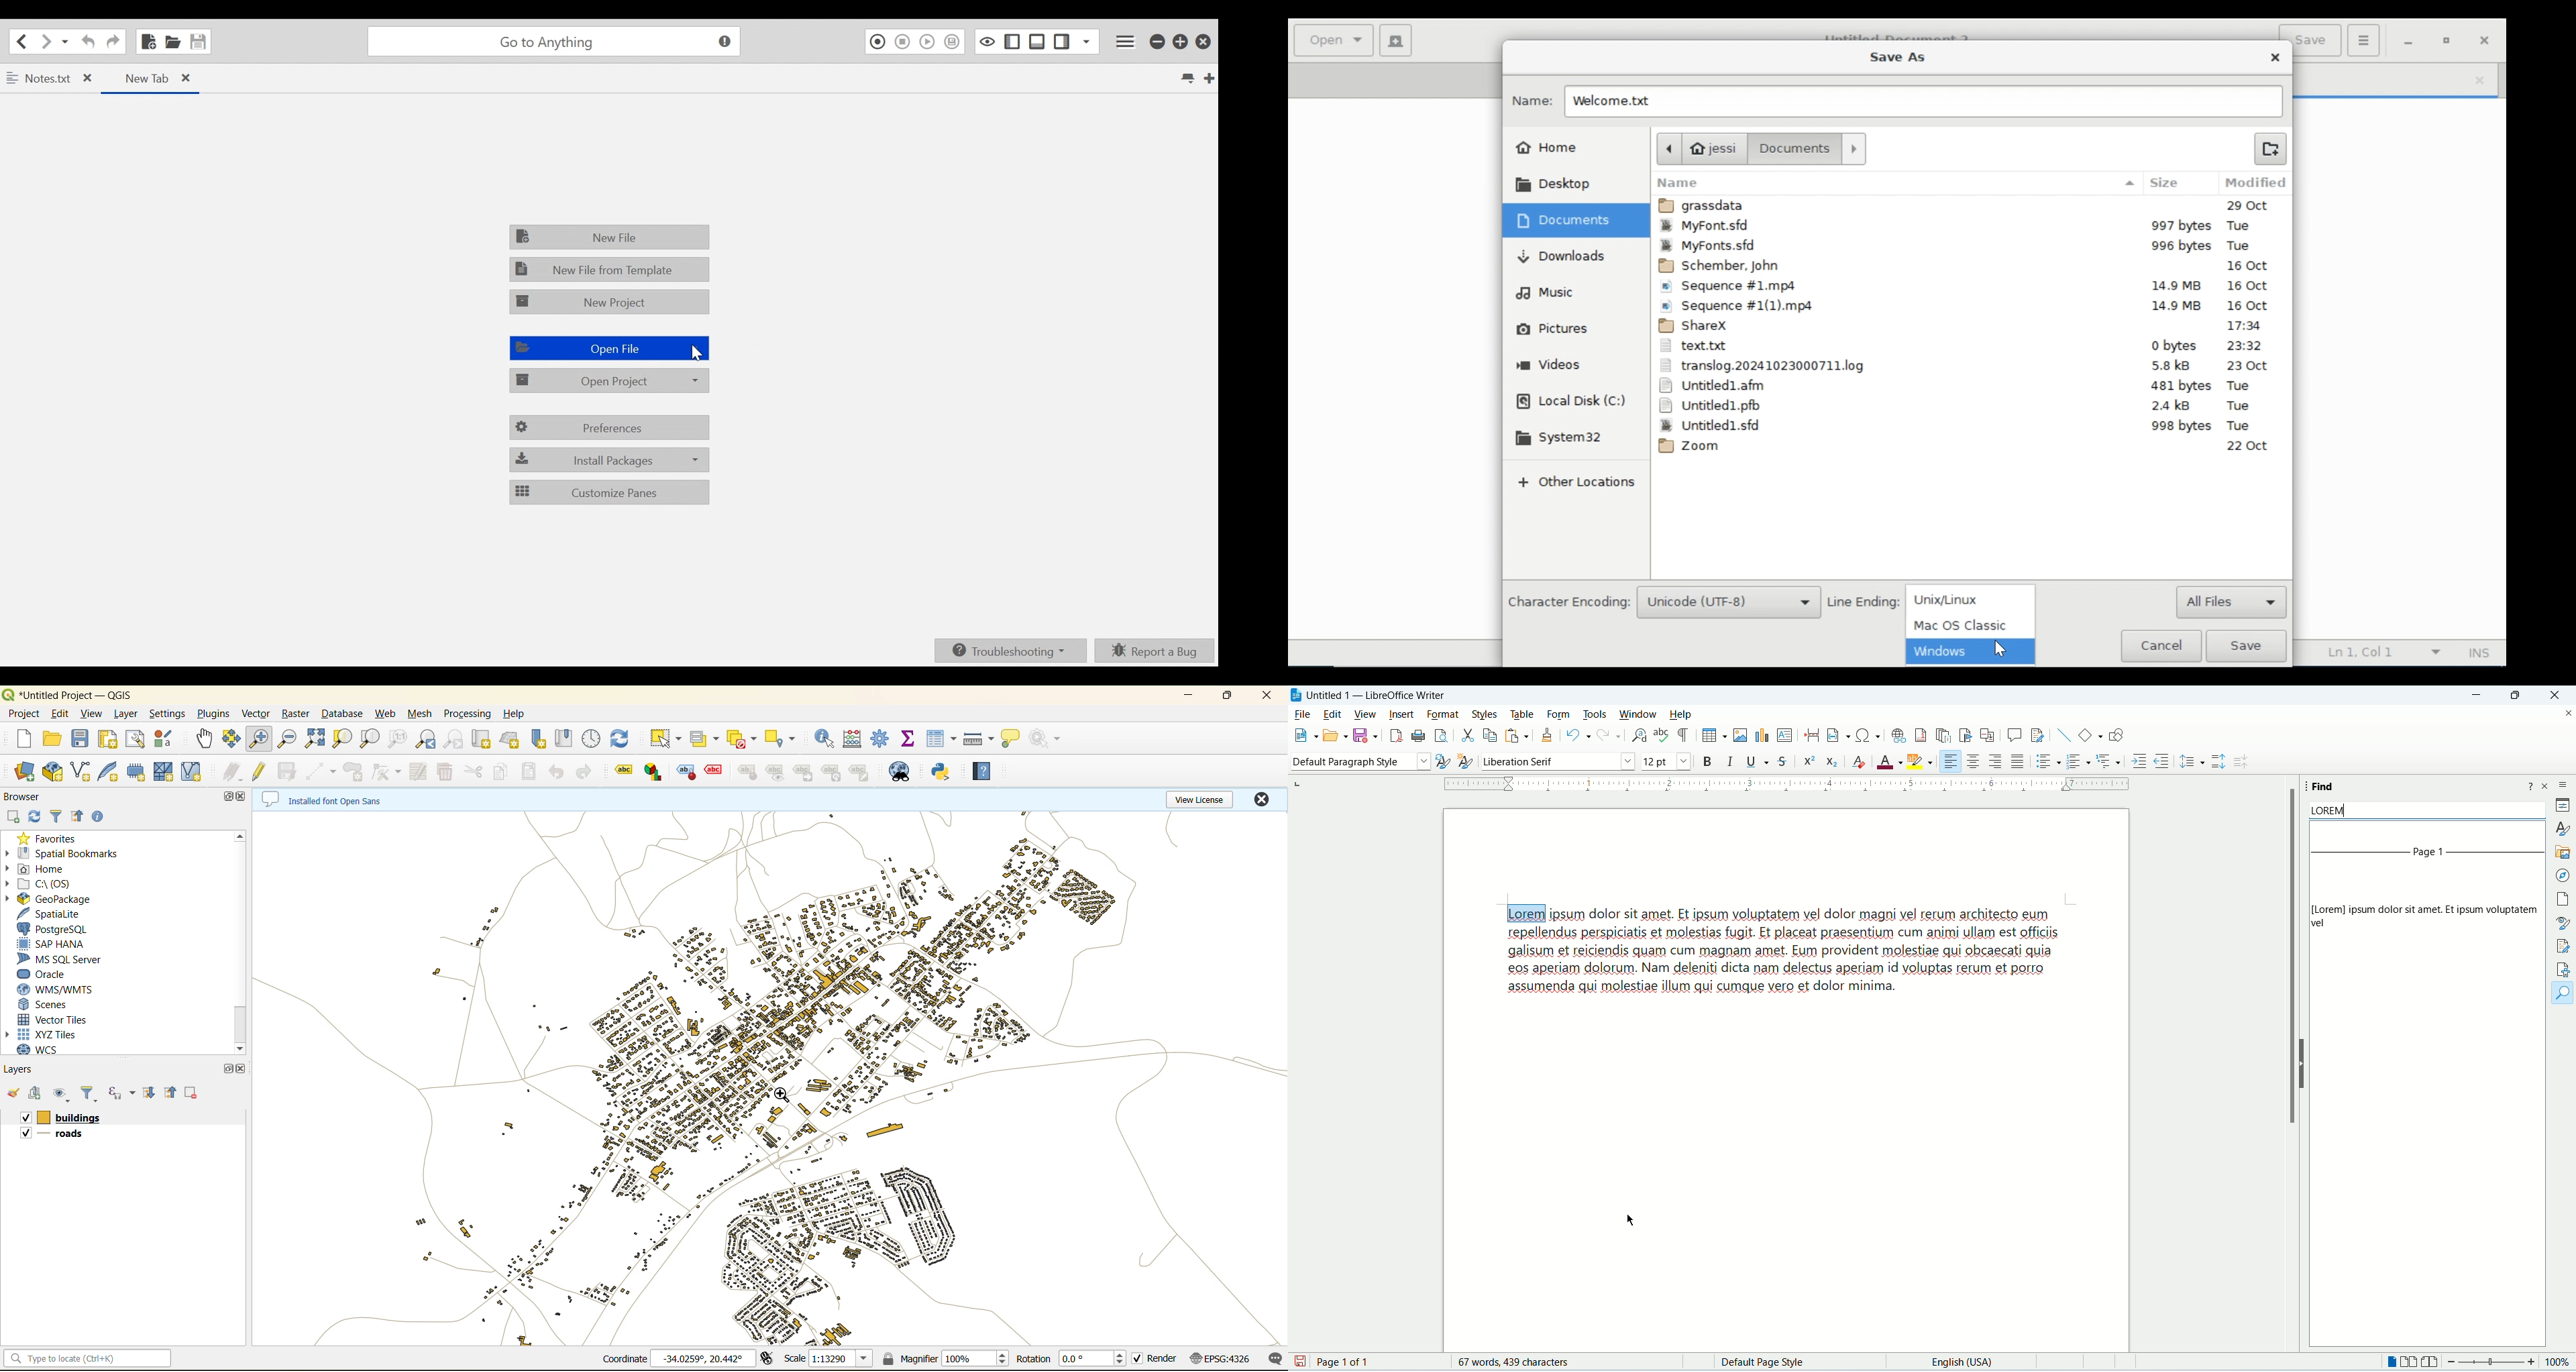 The image size is (2576, 1372). Describe the element at coordinates (1783, 761) in the screenshot. I see `strikethrough` at that location.